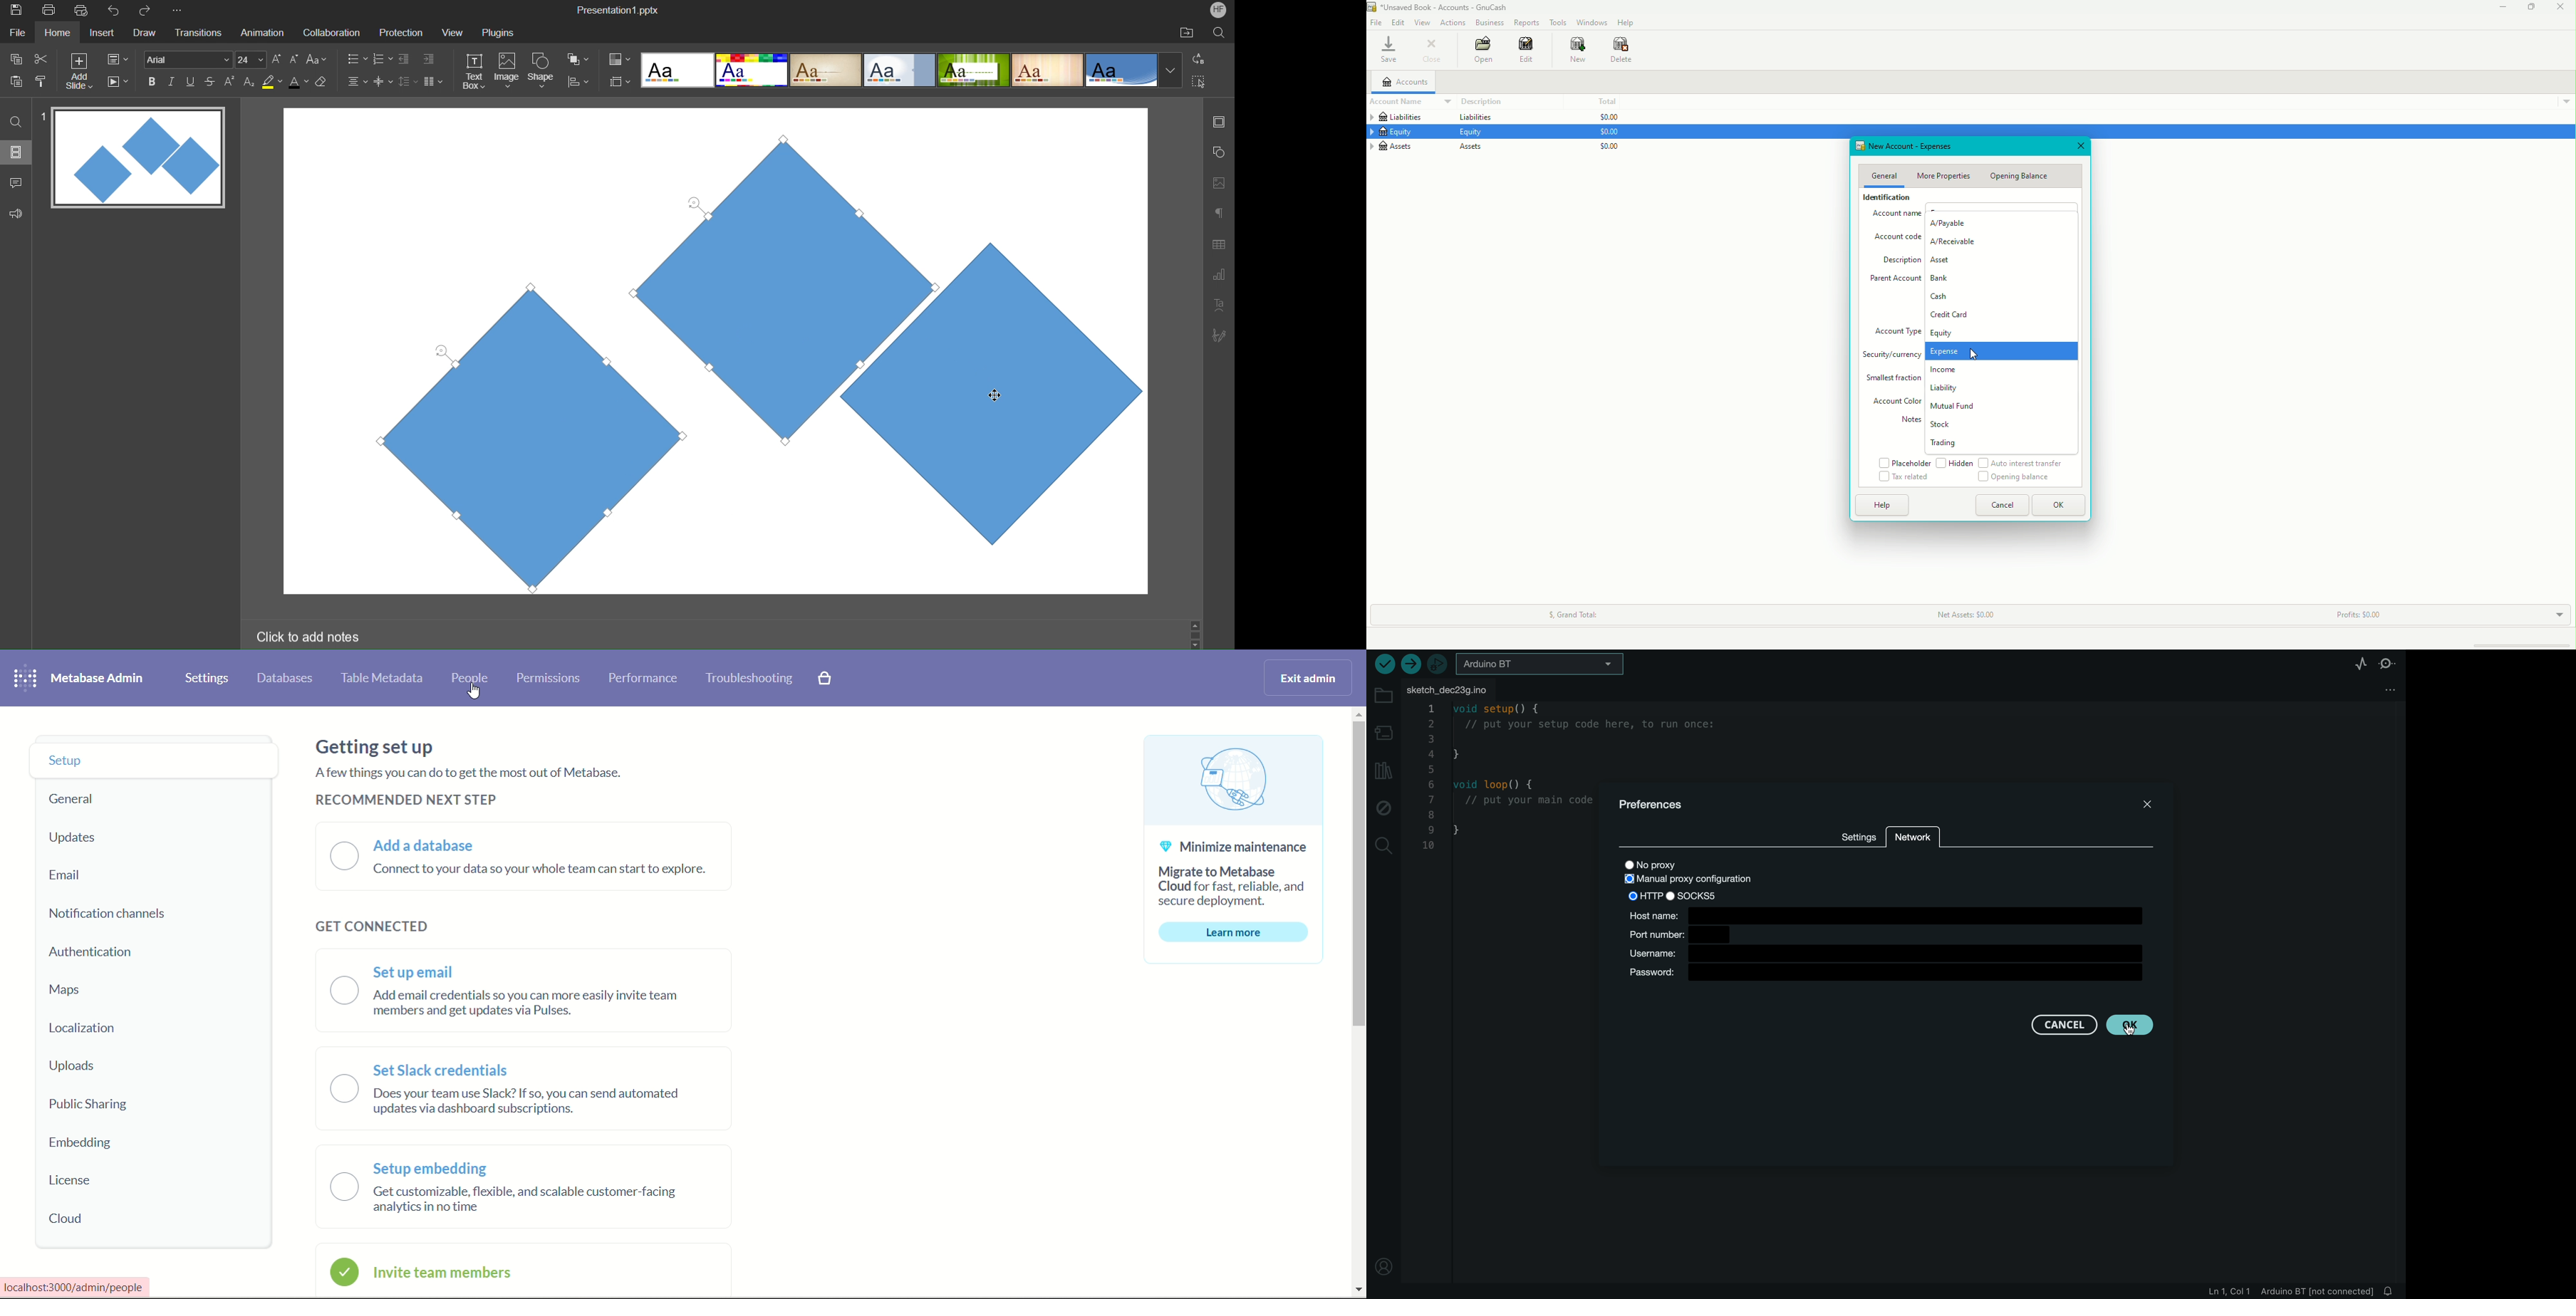  What do you see at coordinates (93, 951) in the screenshot?
I see `authentication` at bounding box center [93, 951].